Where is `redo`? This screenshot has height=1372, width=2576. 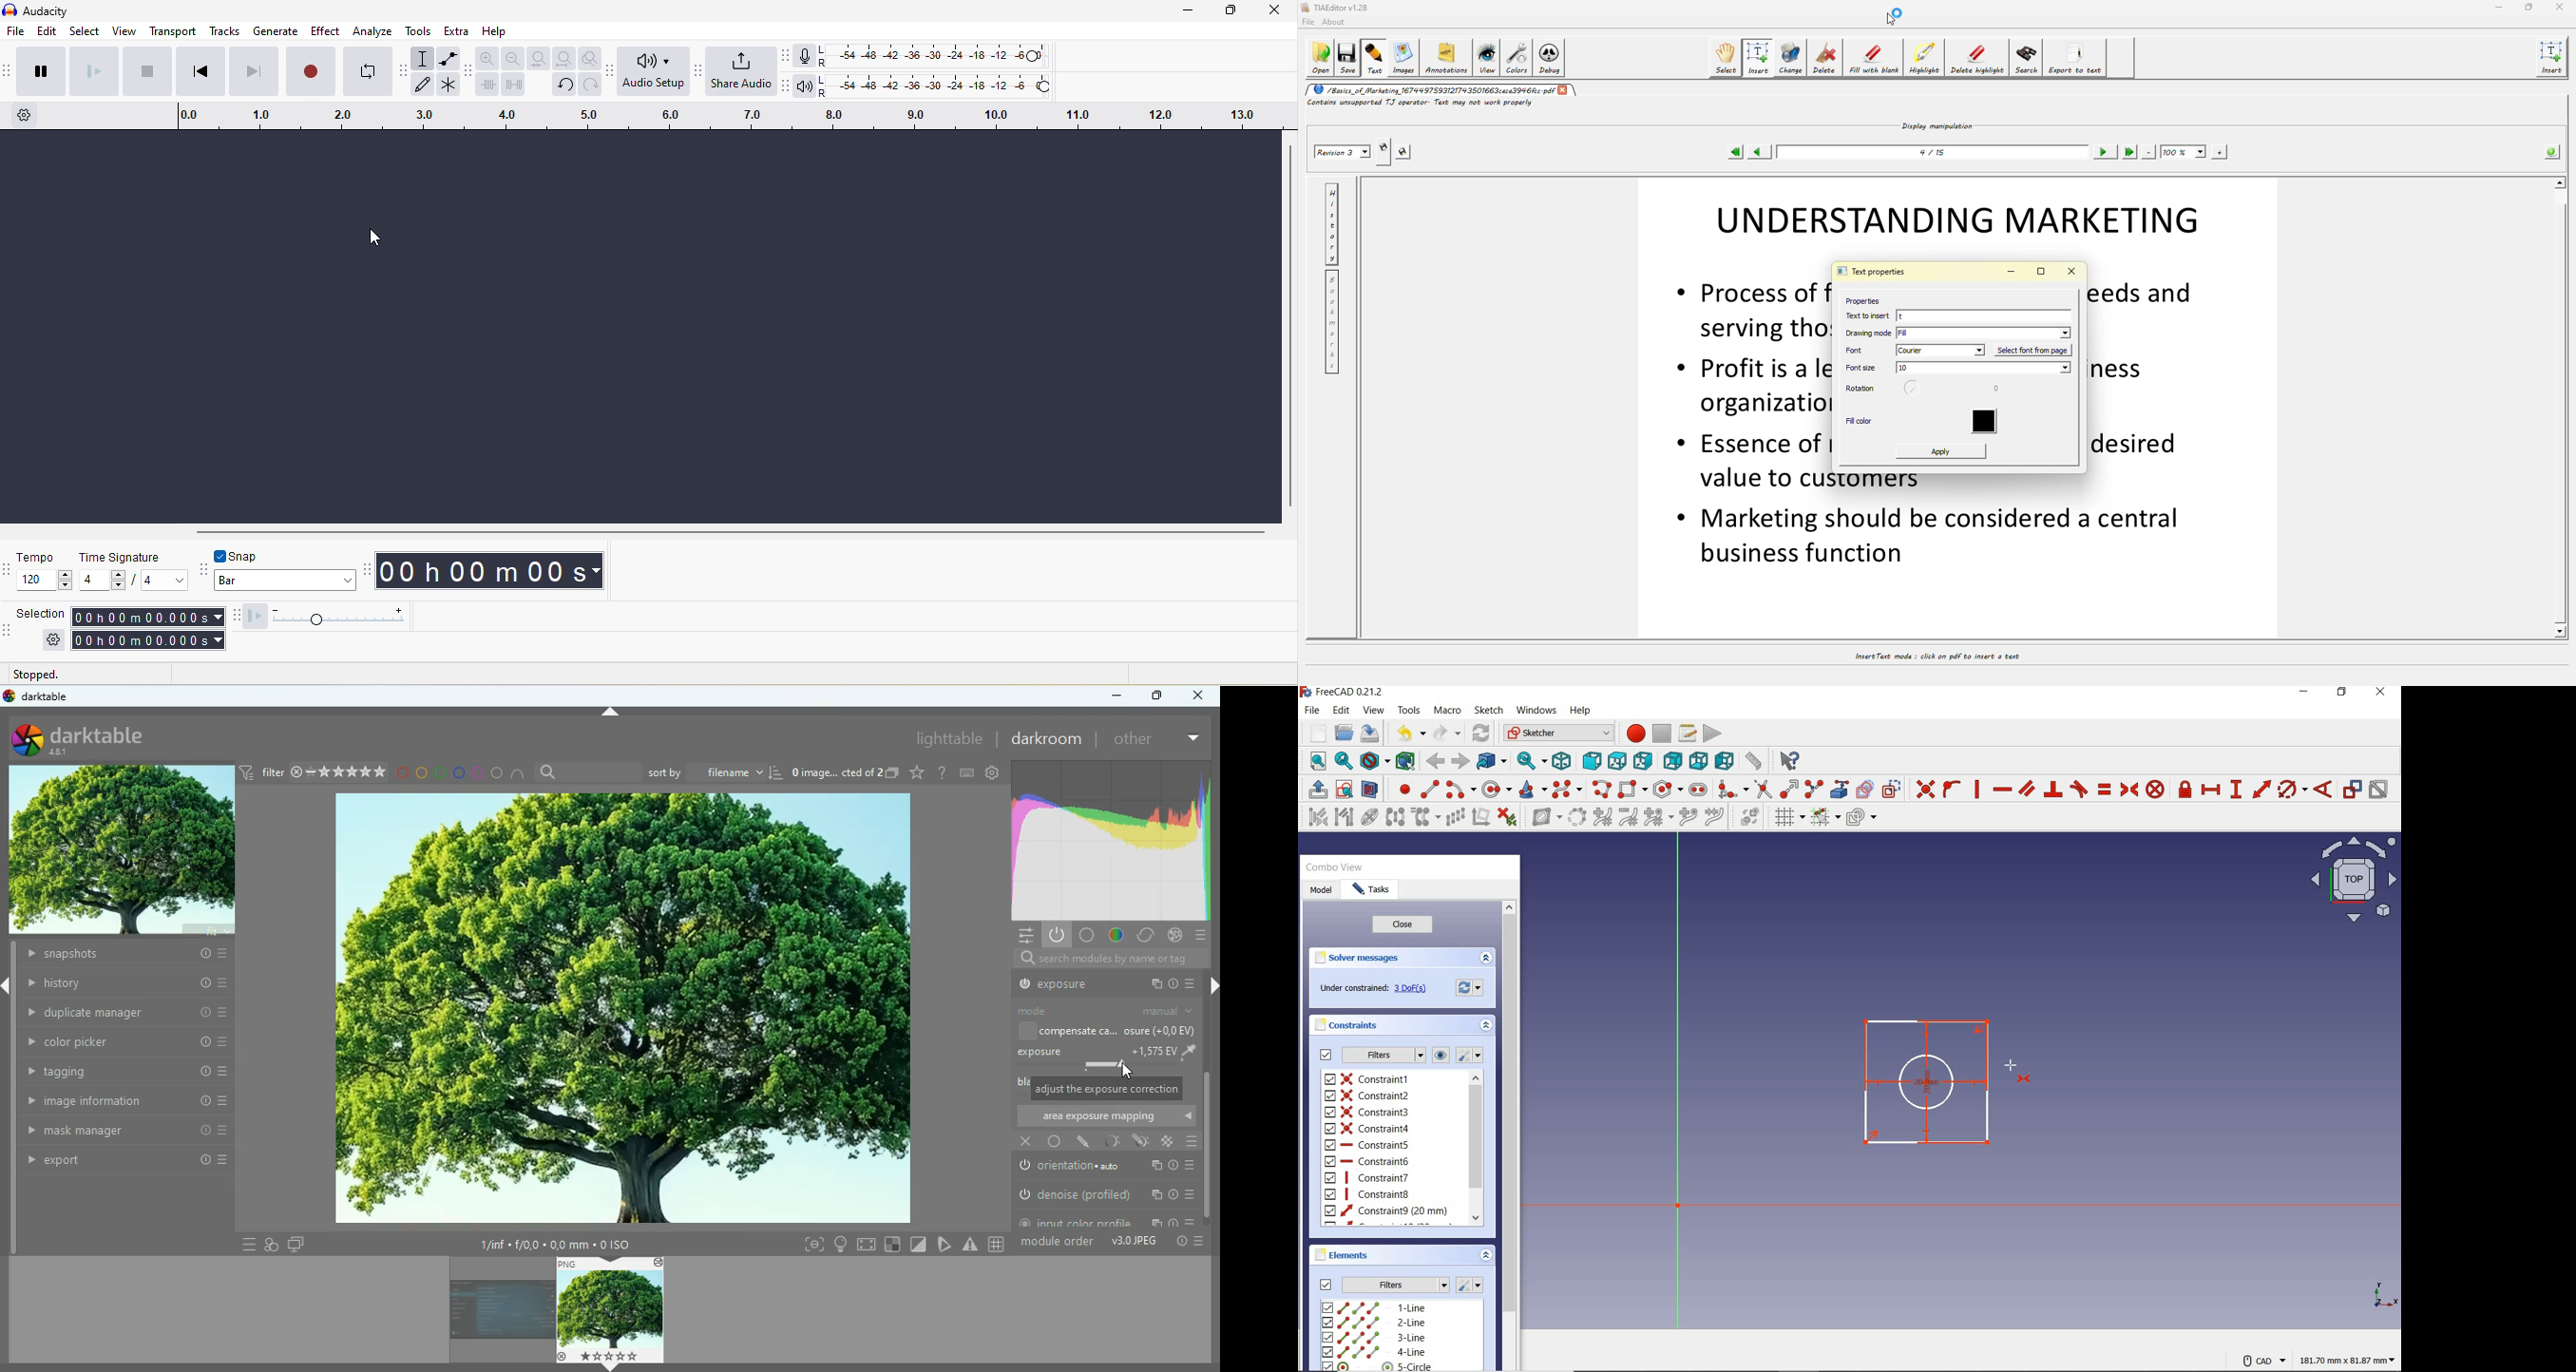
redo is located at coordinates (1447, 733).